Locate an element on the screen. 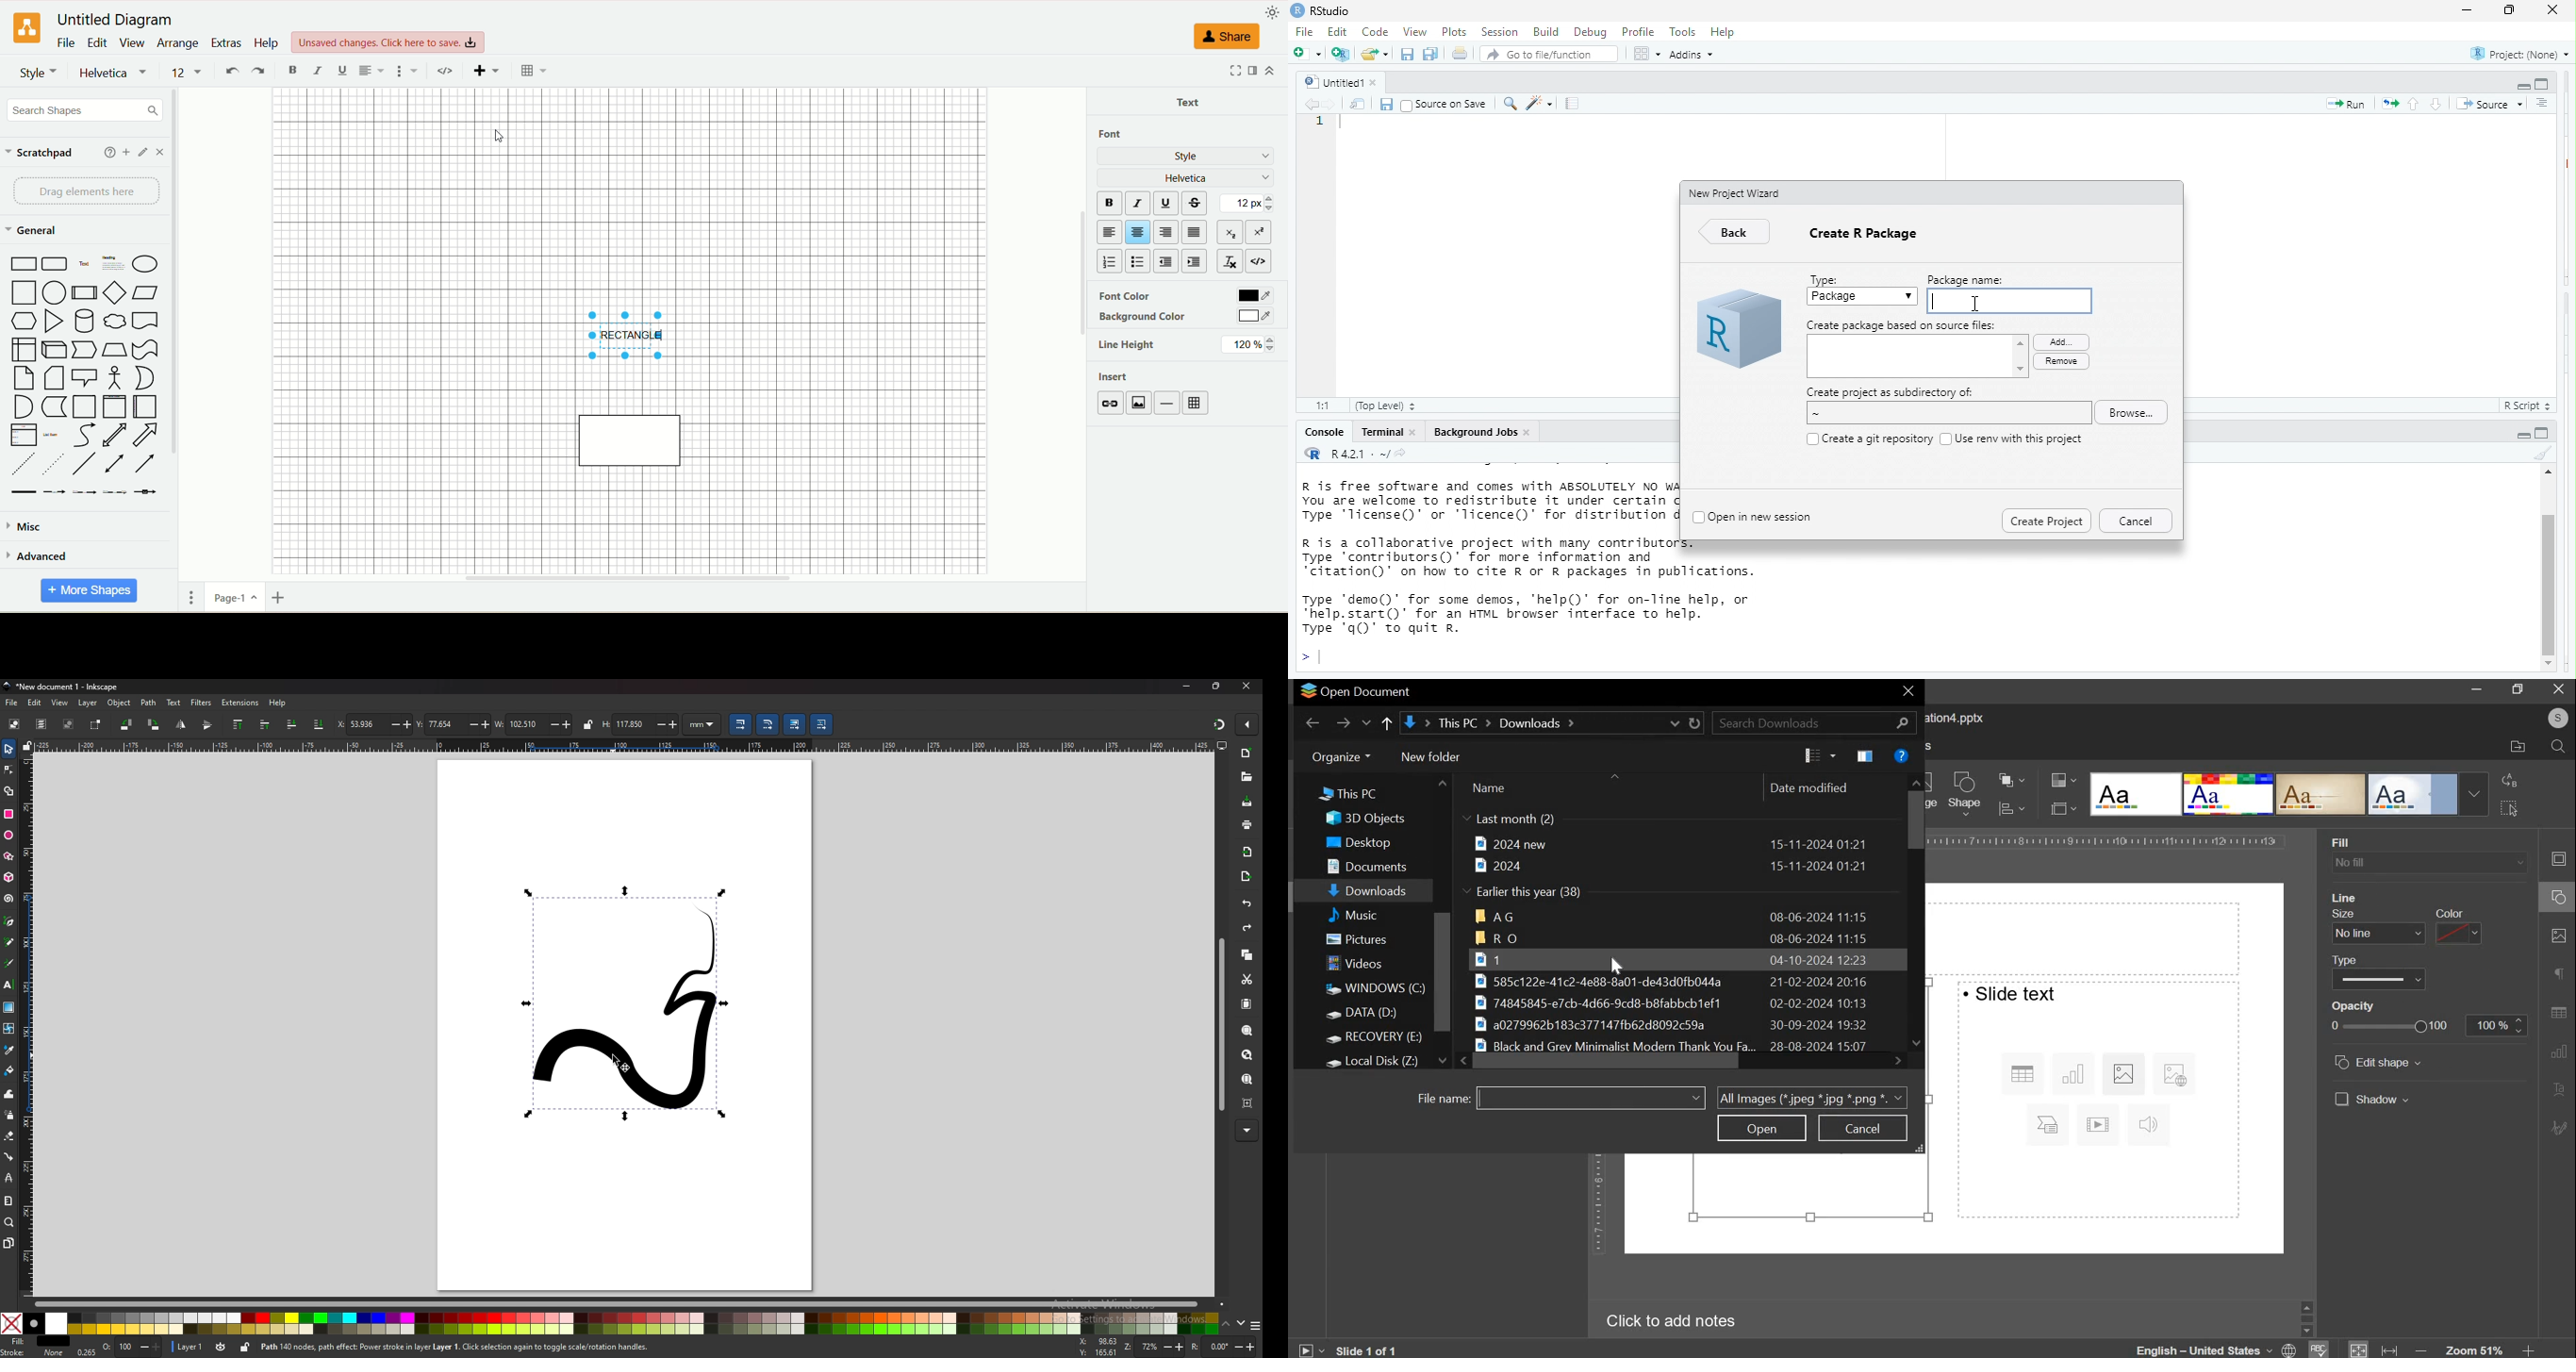 This screenshot has height=1372, width=2576. diamond is located at coordinates (114, 293).